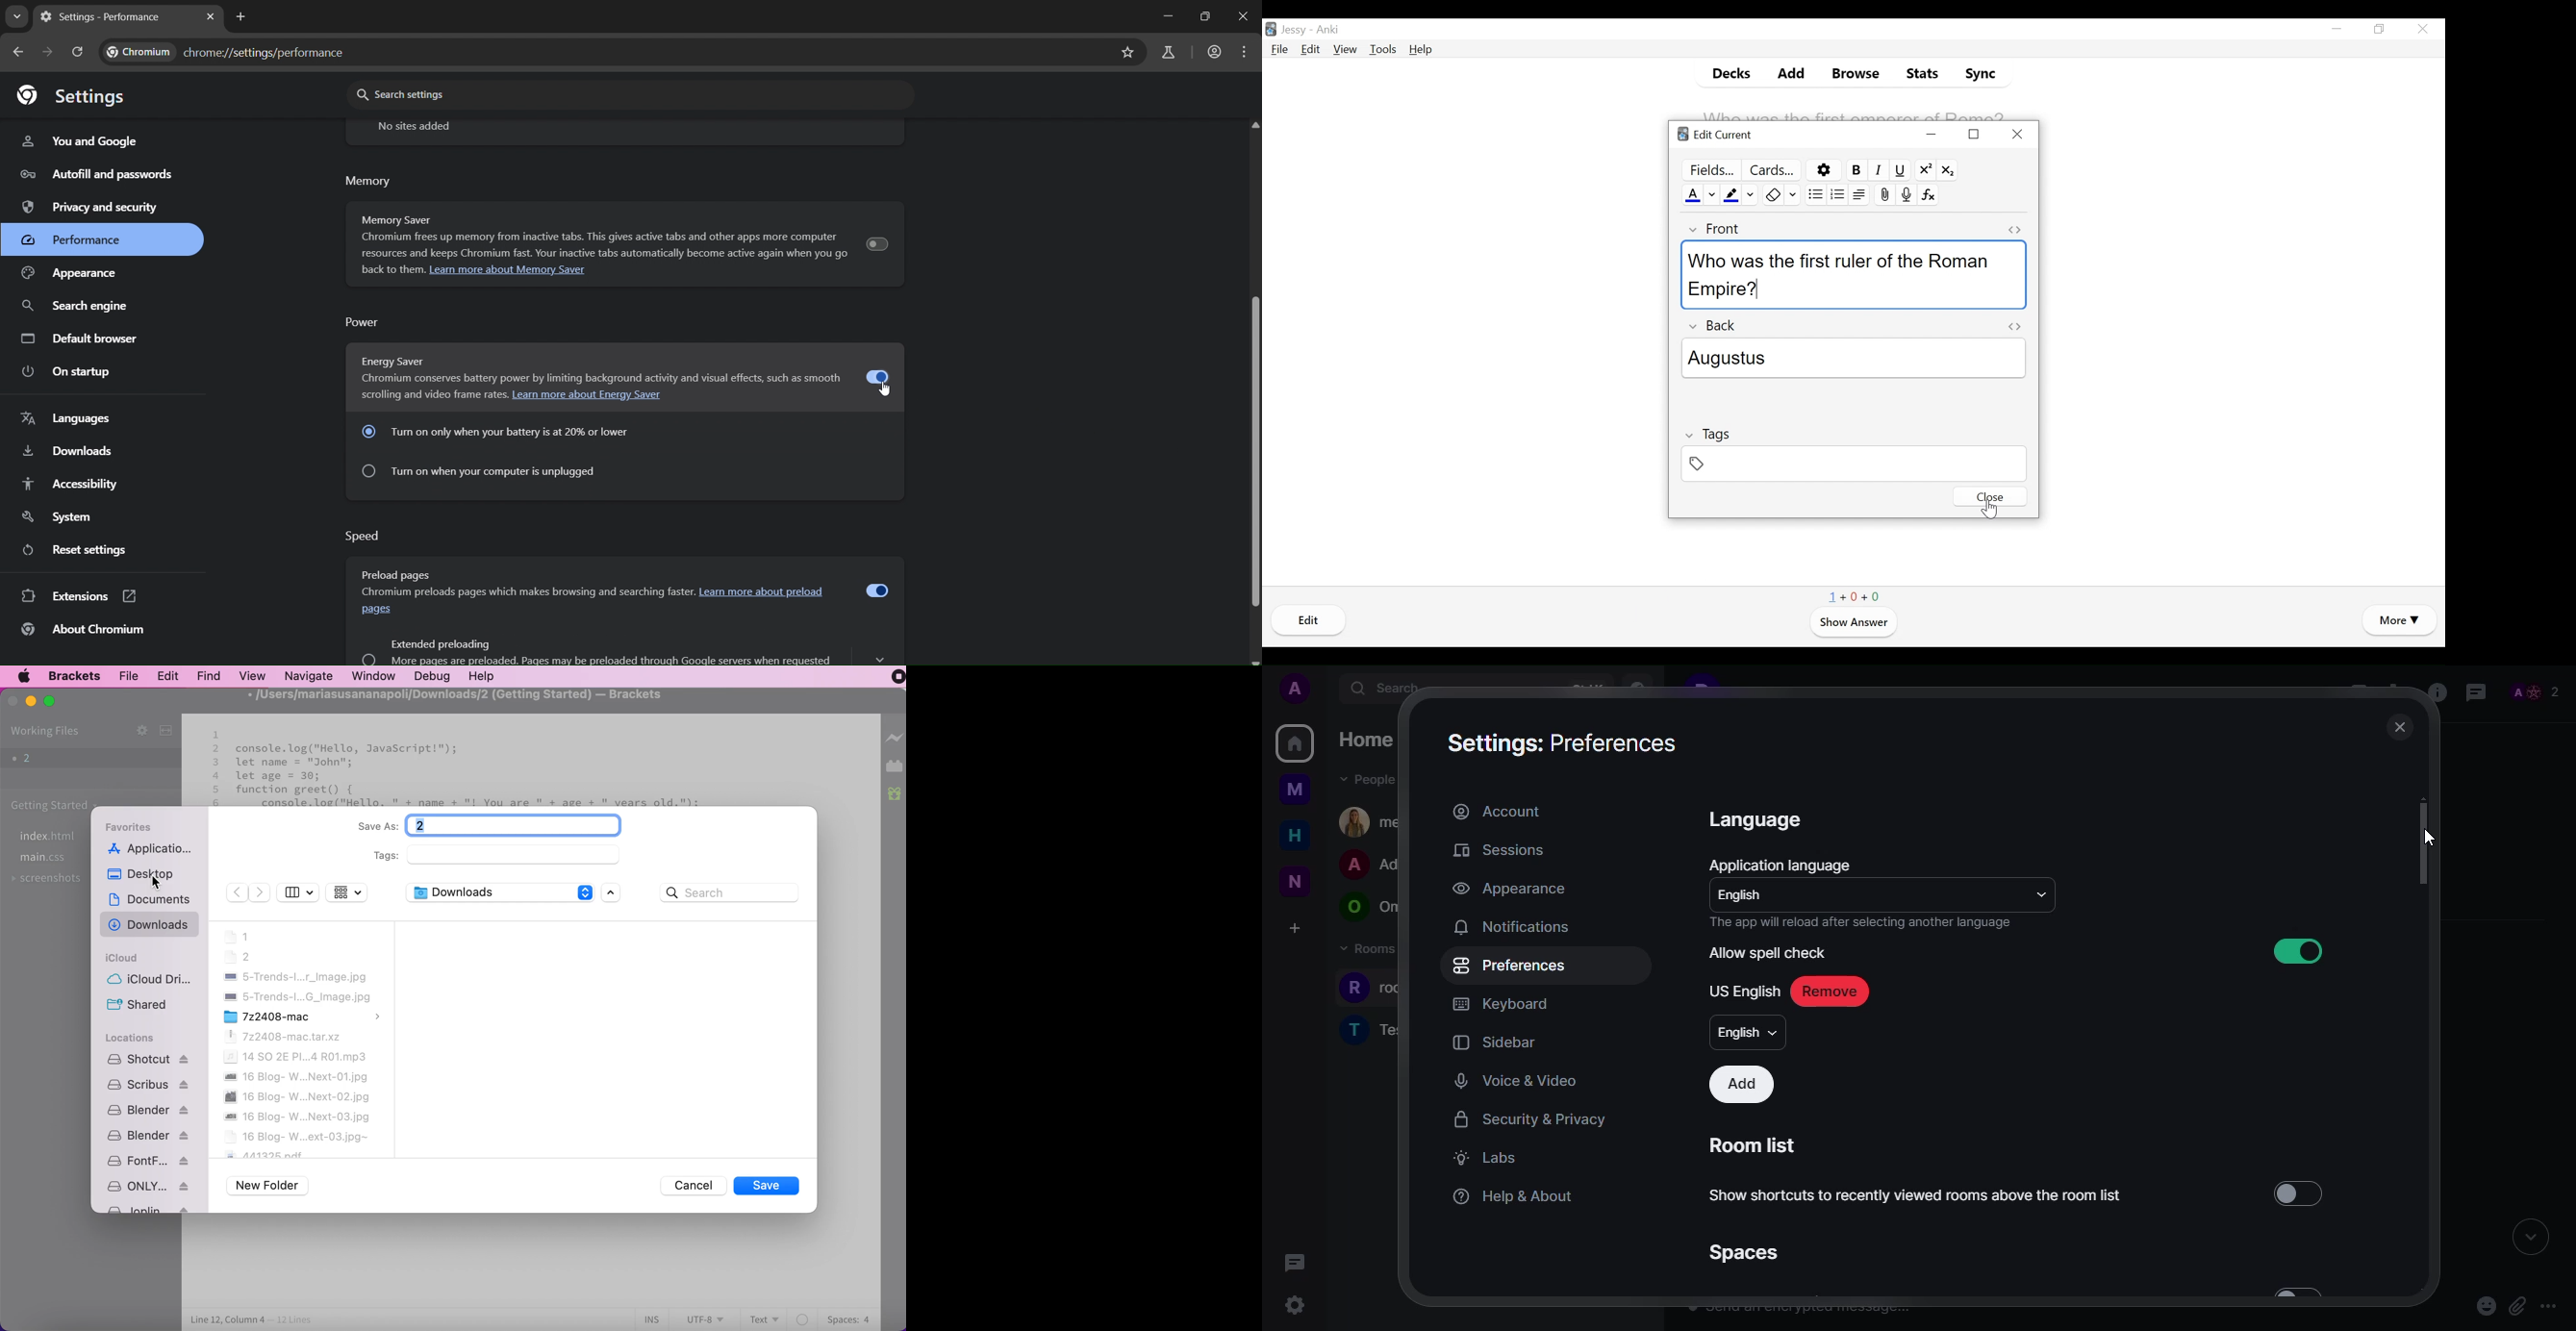  Describe the element at coordinates (1977, 73) in the screenshot. I see `Sync` at that location.